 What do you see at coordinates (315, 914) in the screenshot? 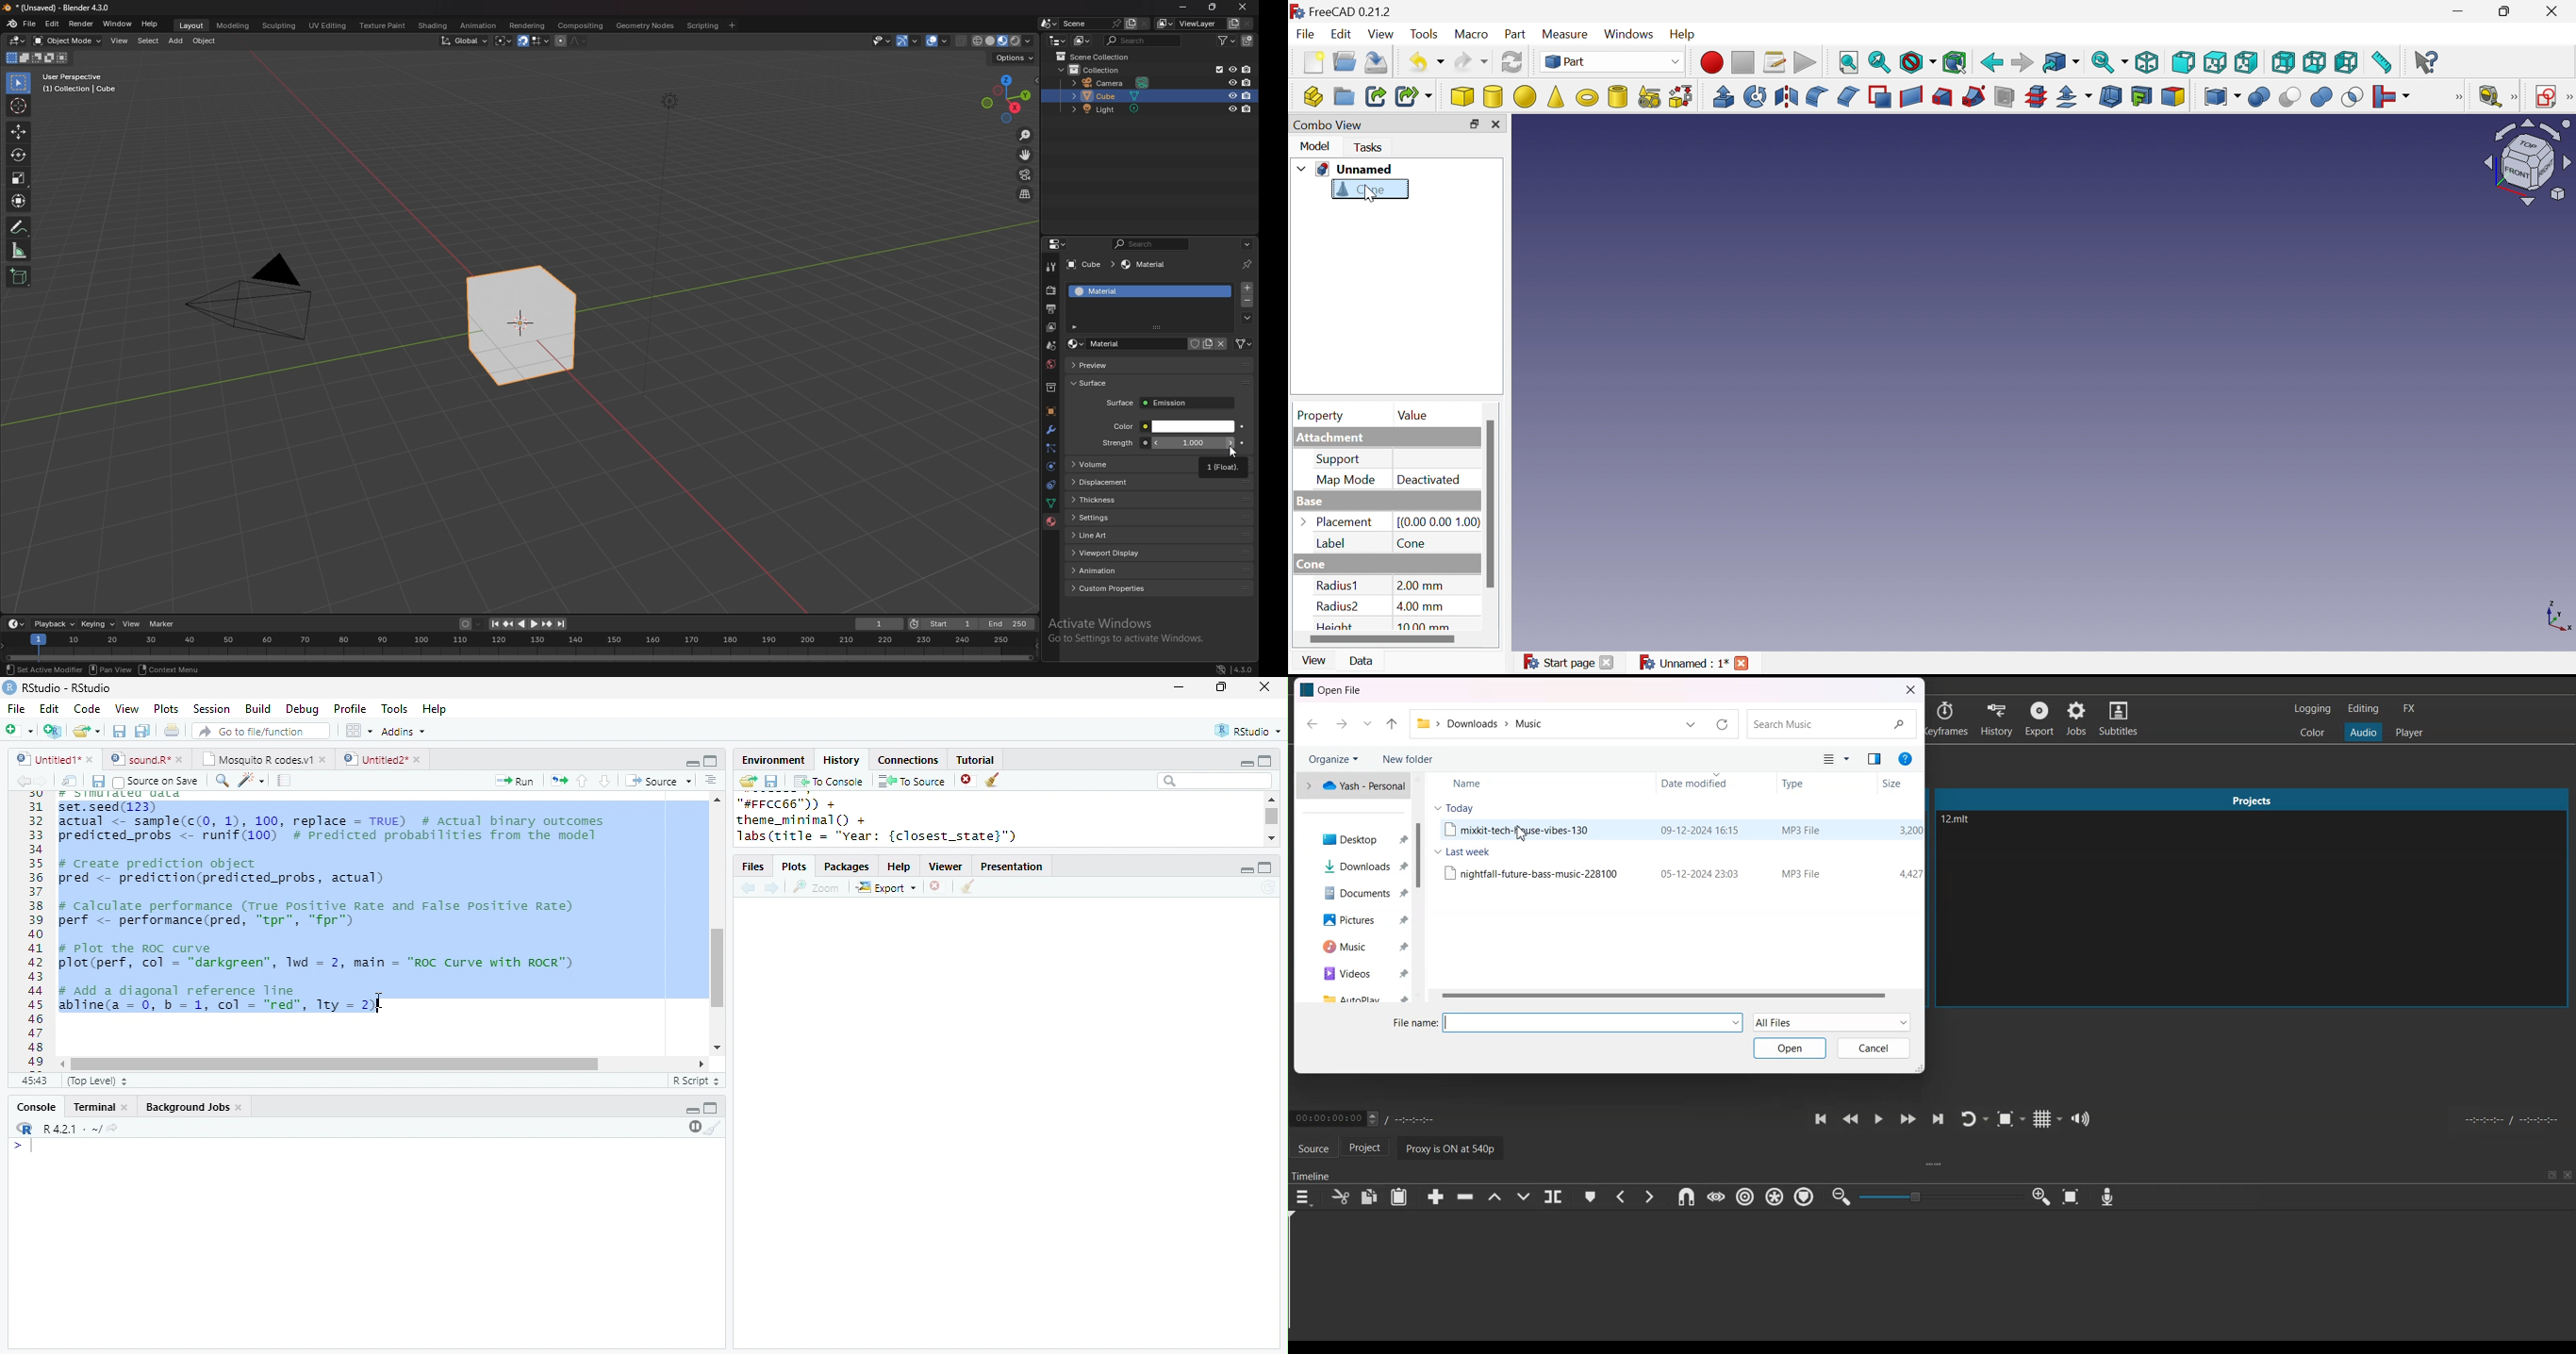
I see `# calculate performance (True Positive Rate and False Positive Rate)
perf <- performance(pred, “tpr", “fpr")` at bounding box center [315, 914].